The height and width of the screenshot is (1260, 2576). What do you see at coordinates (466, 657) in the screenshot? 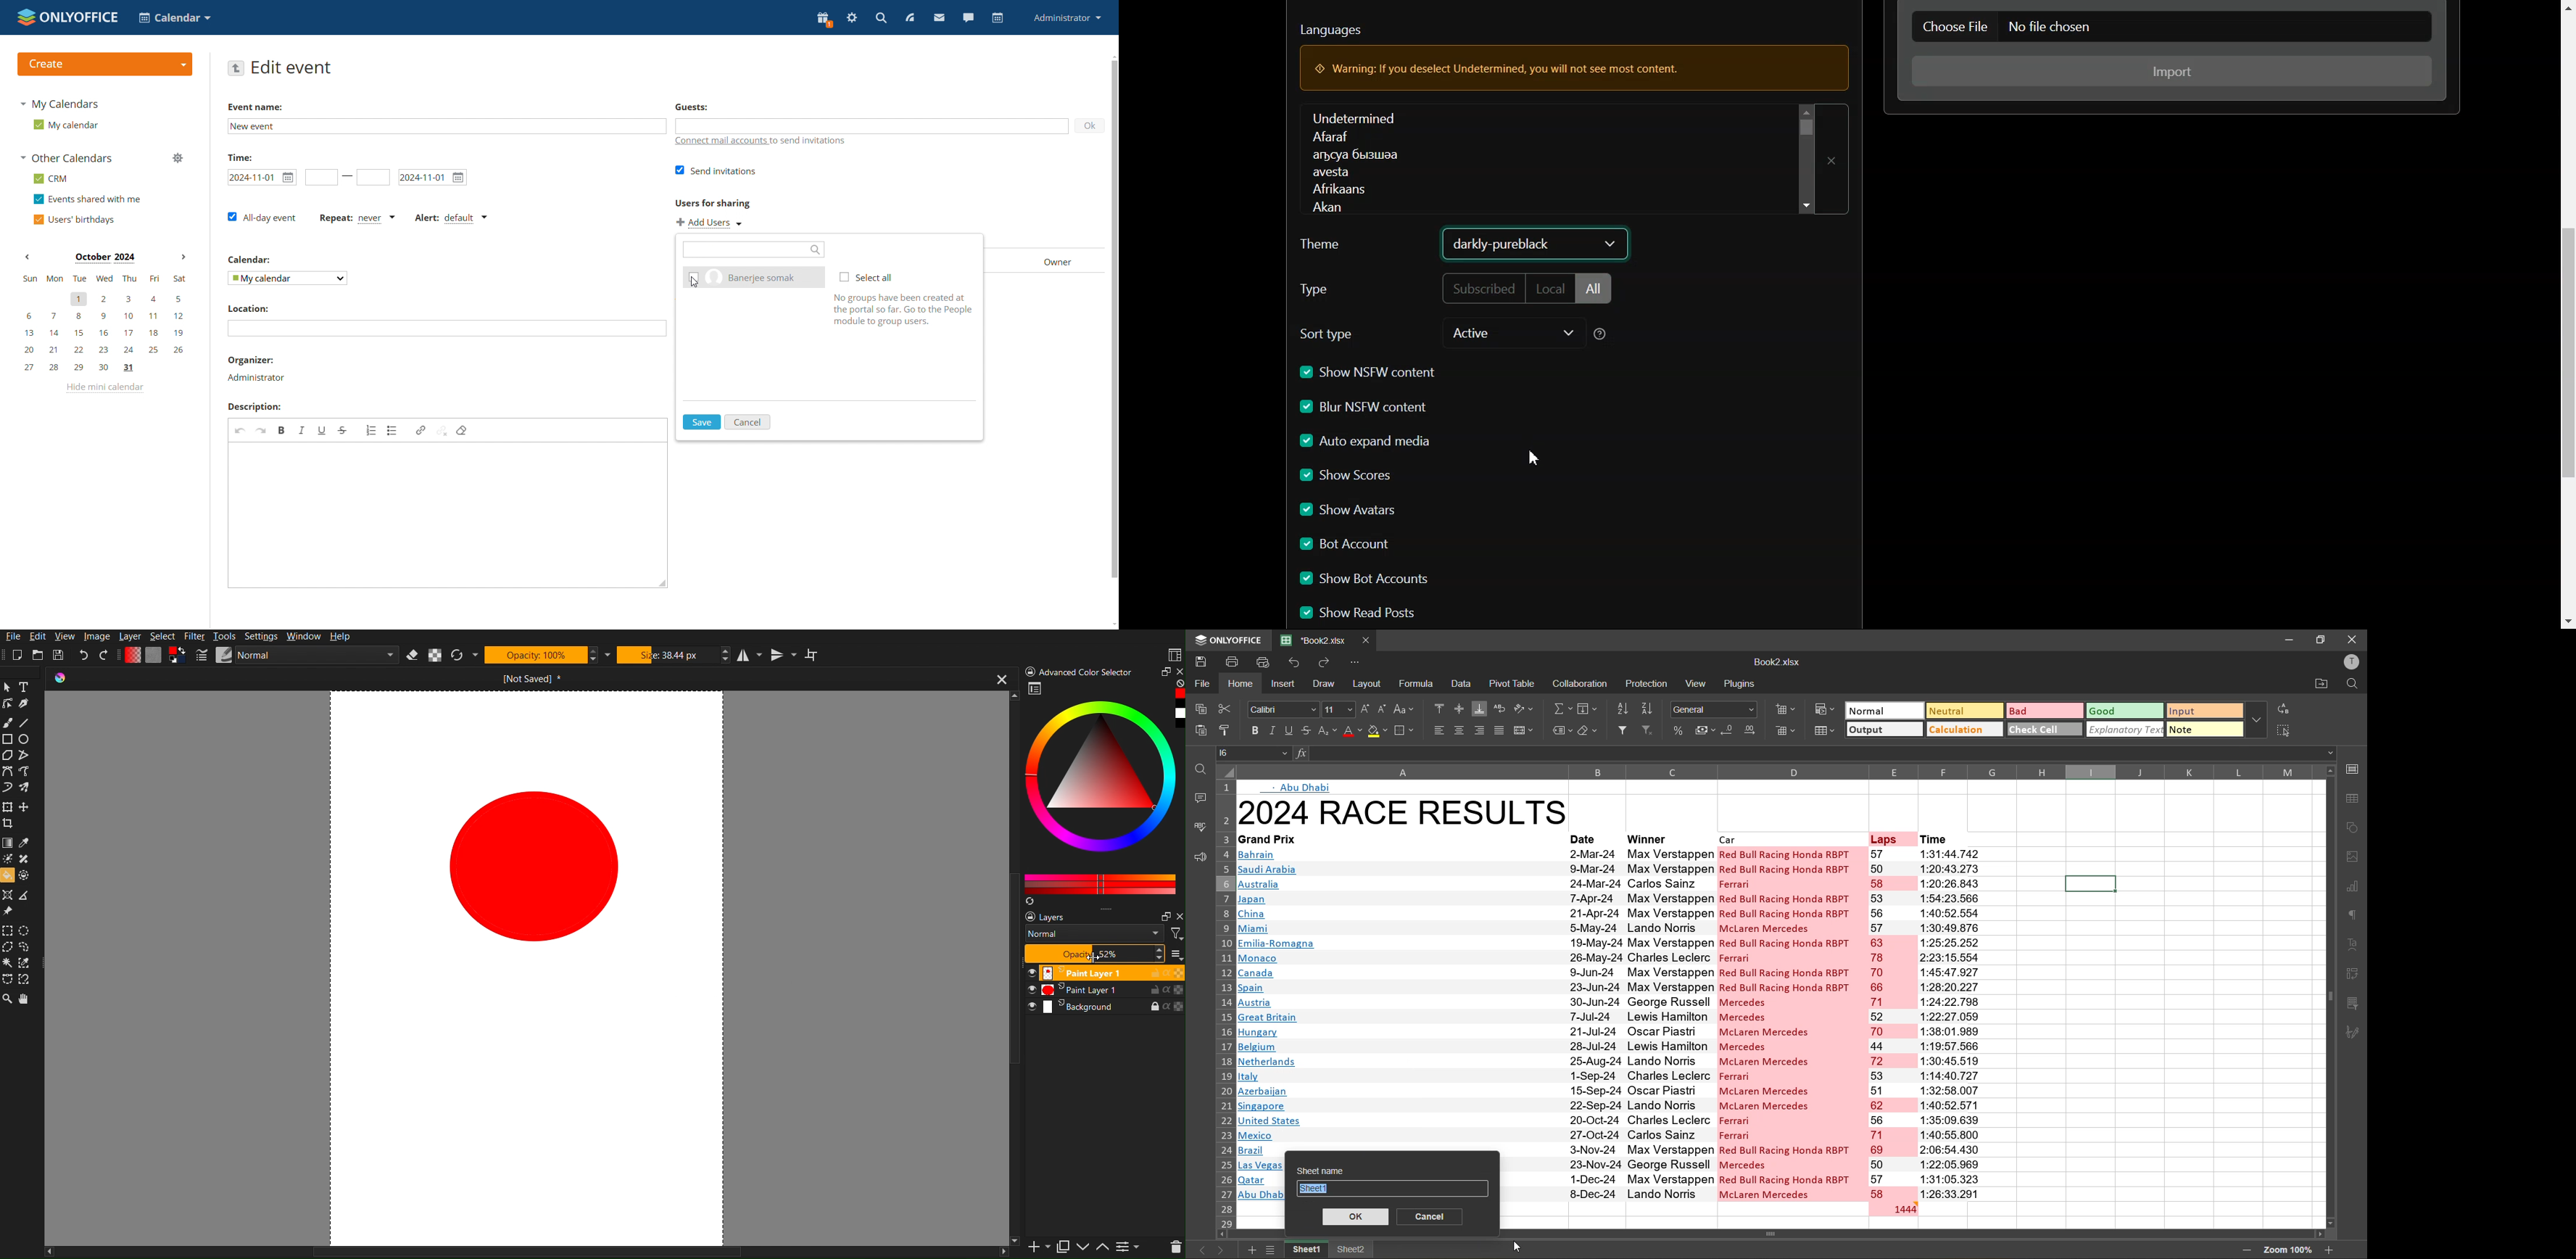
I see `Refresh` at bounding box center [466, 657].